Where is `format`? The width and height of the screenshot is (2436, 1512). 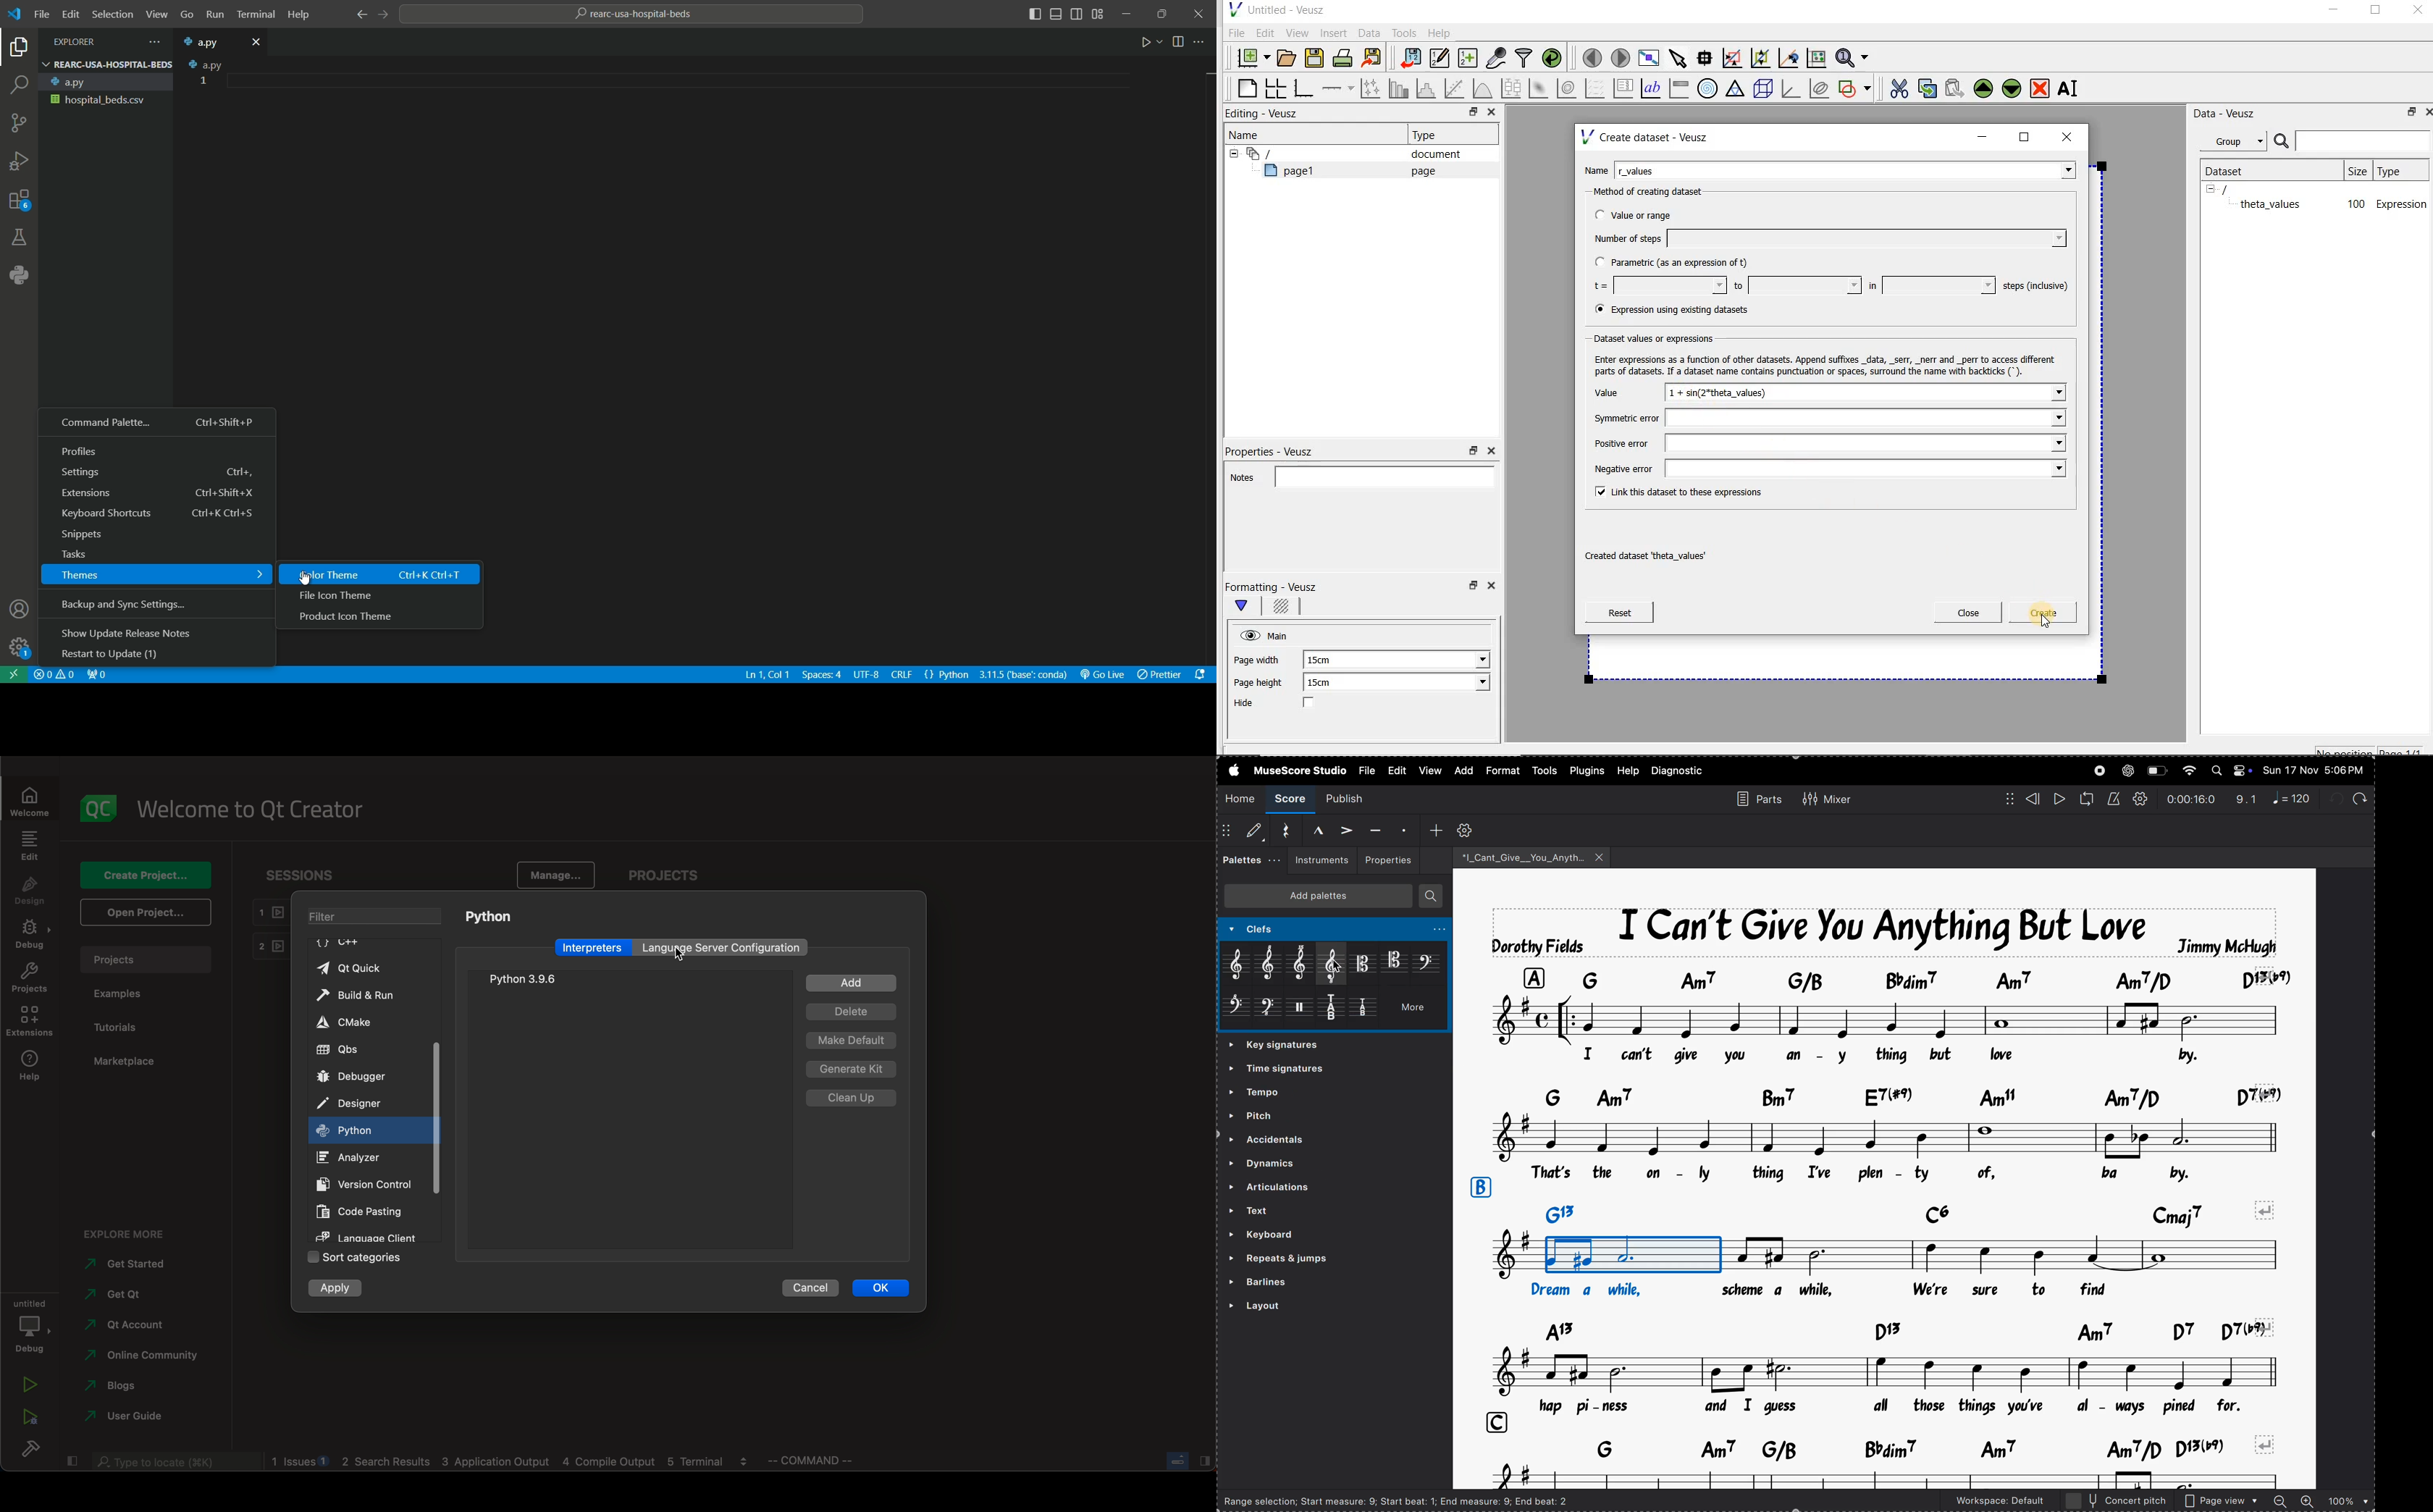
format is located at coordinates (1502, 771).